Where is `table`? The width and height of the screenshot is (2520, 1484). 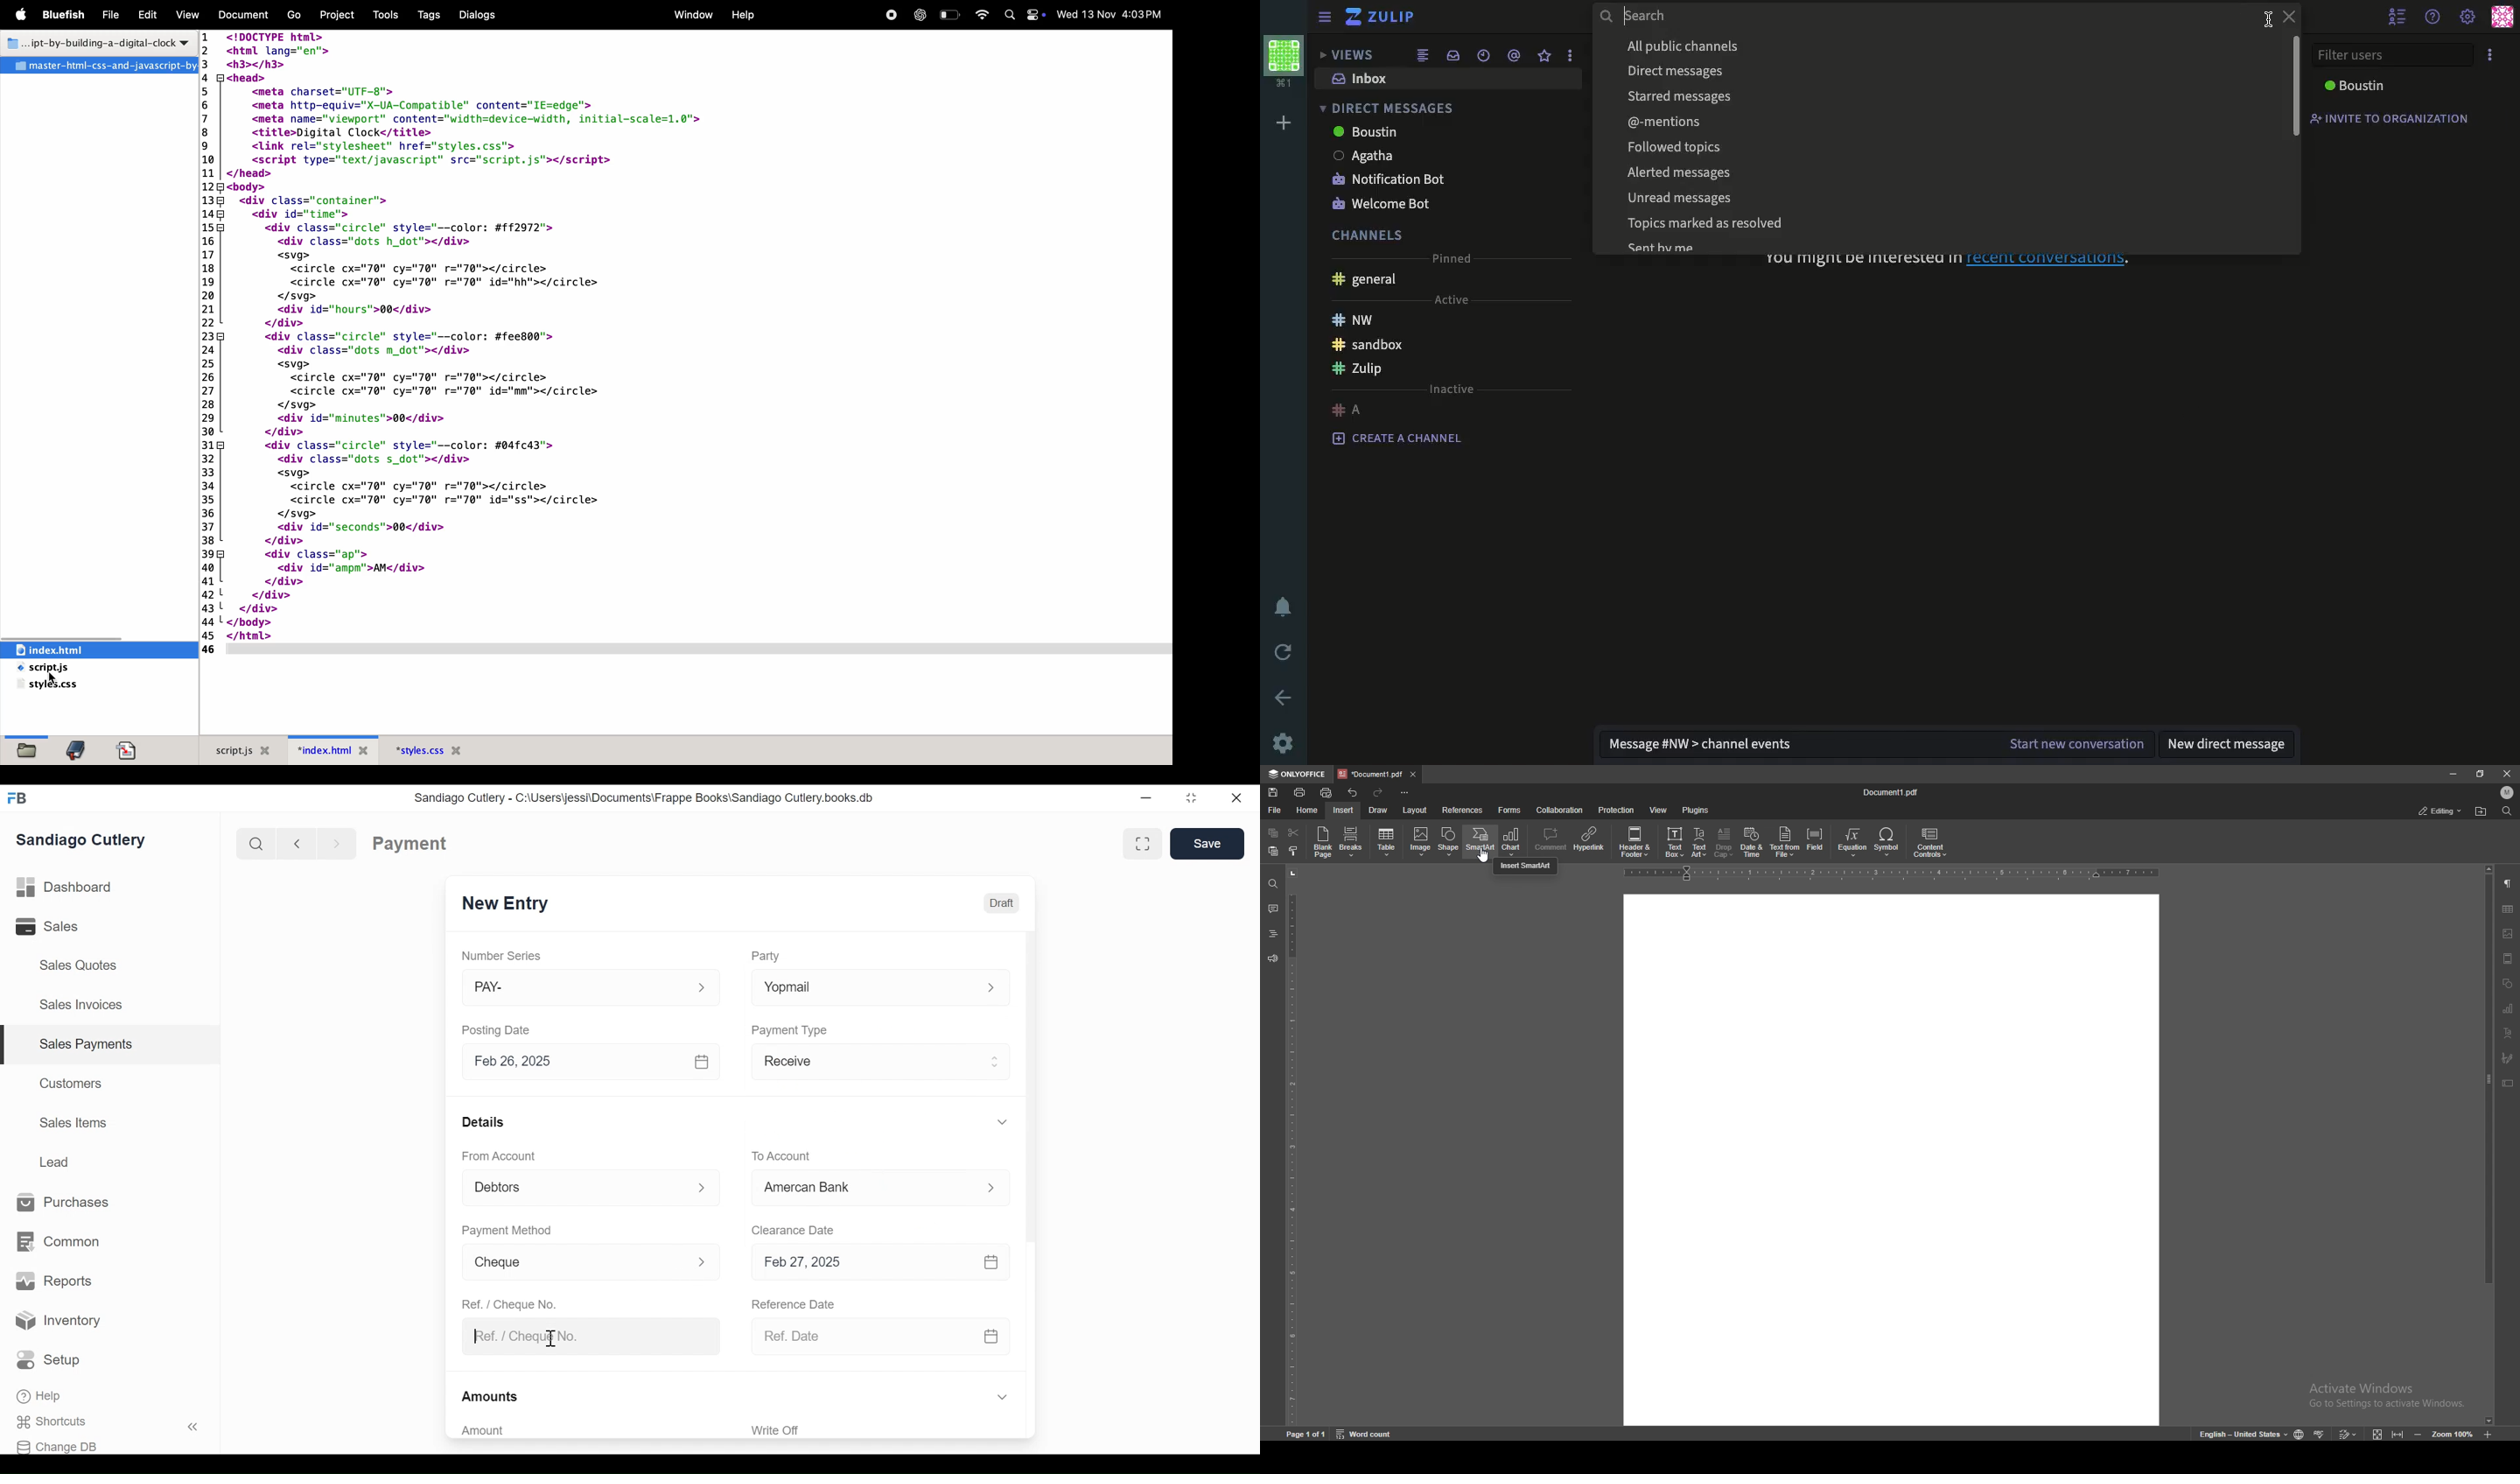 table is located at coordinates (1387, 842).